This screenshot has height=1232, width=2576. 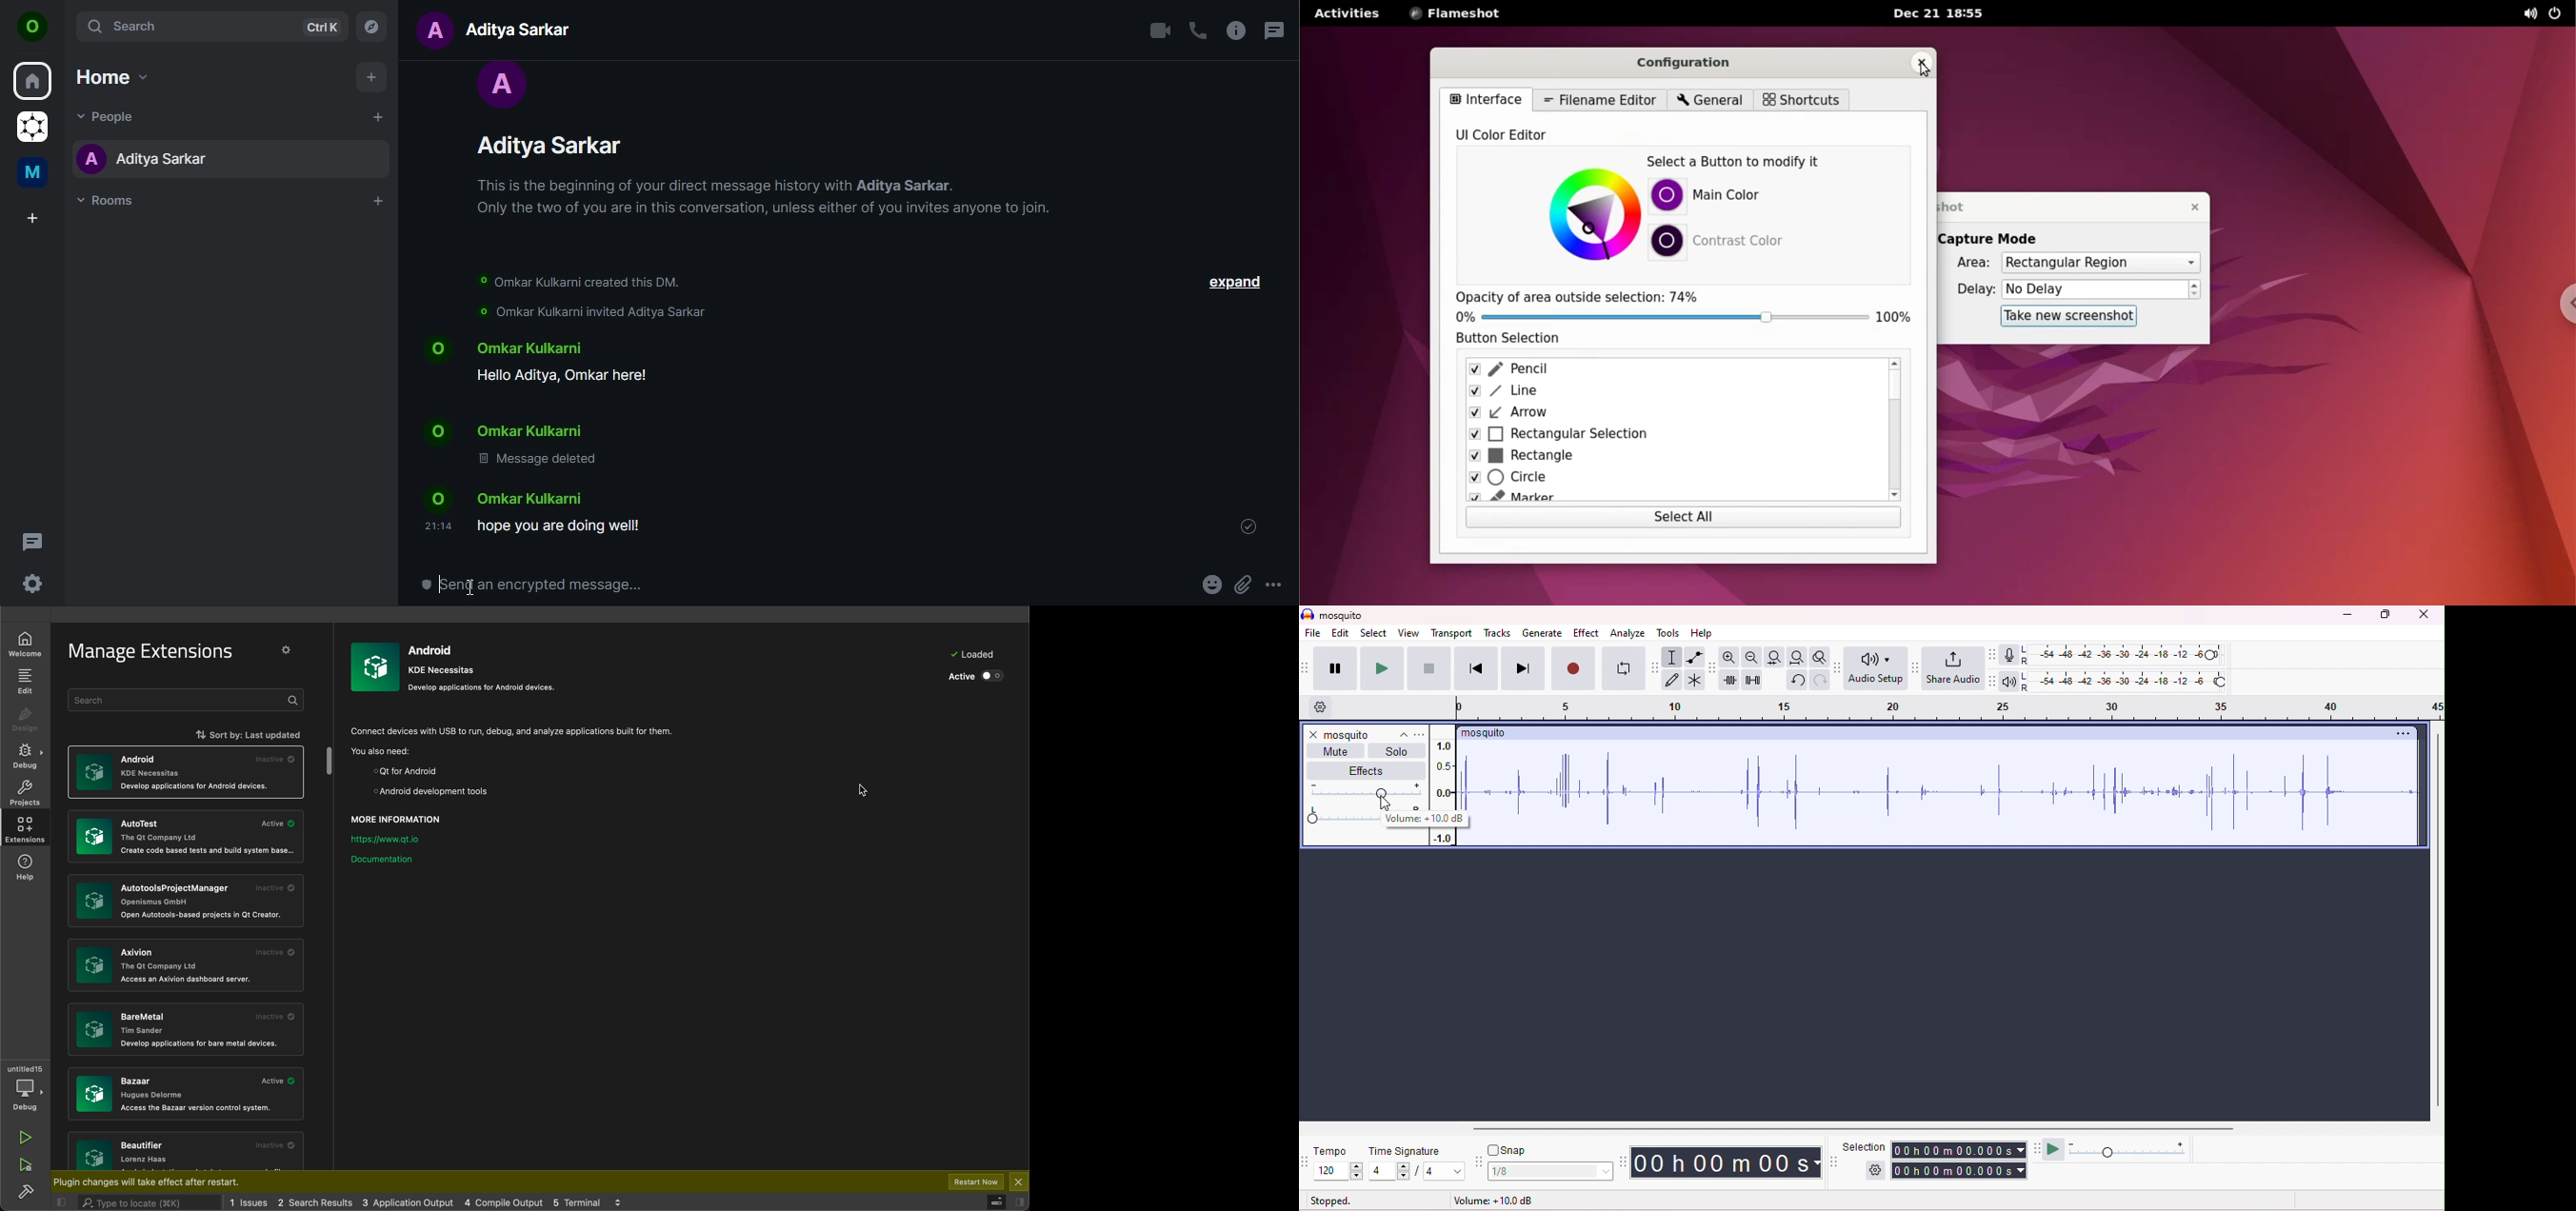 I want to click on logs, so click(x=580, y=1201).